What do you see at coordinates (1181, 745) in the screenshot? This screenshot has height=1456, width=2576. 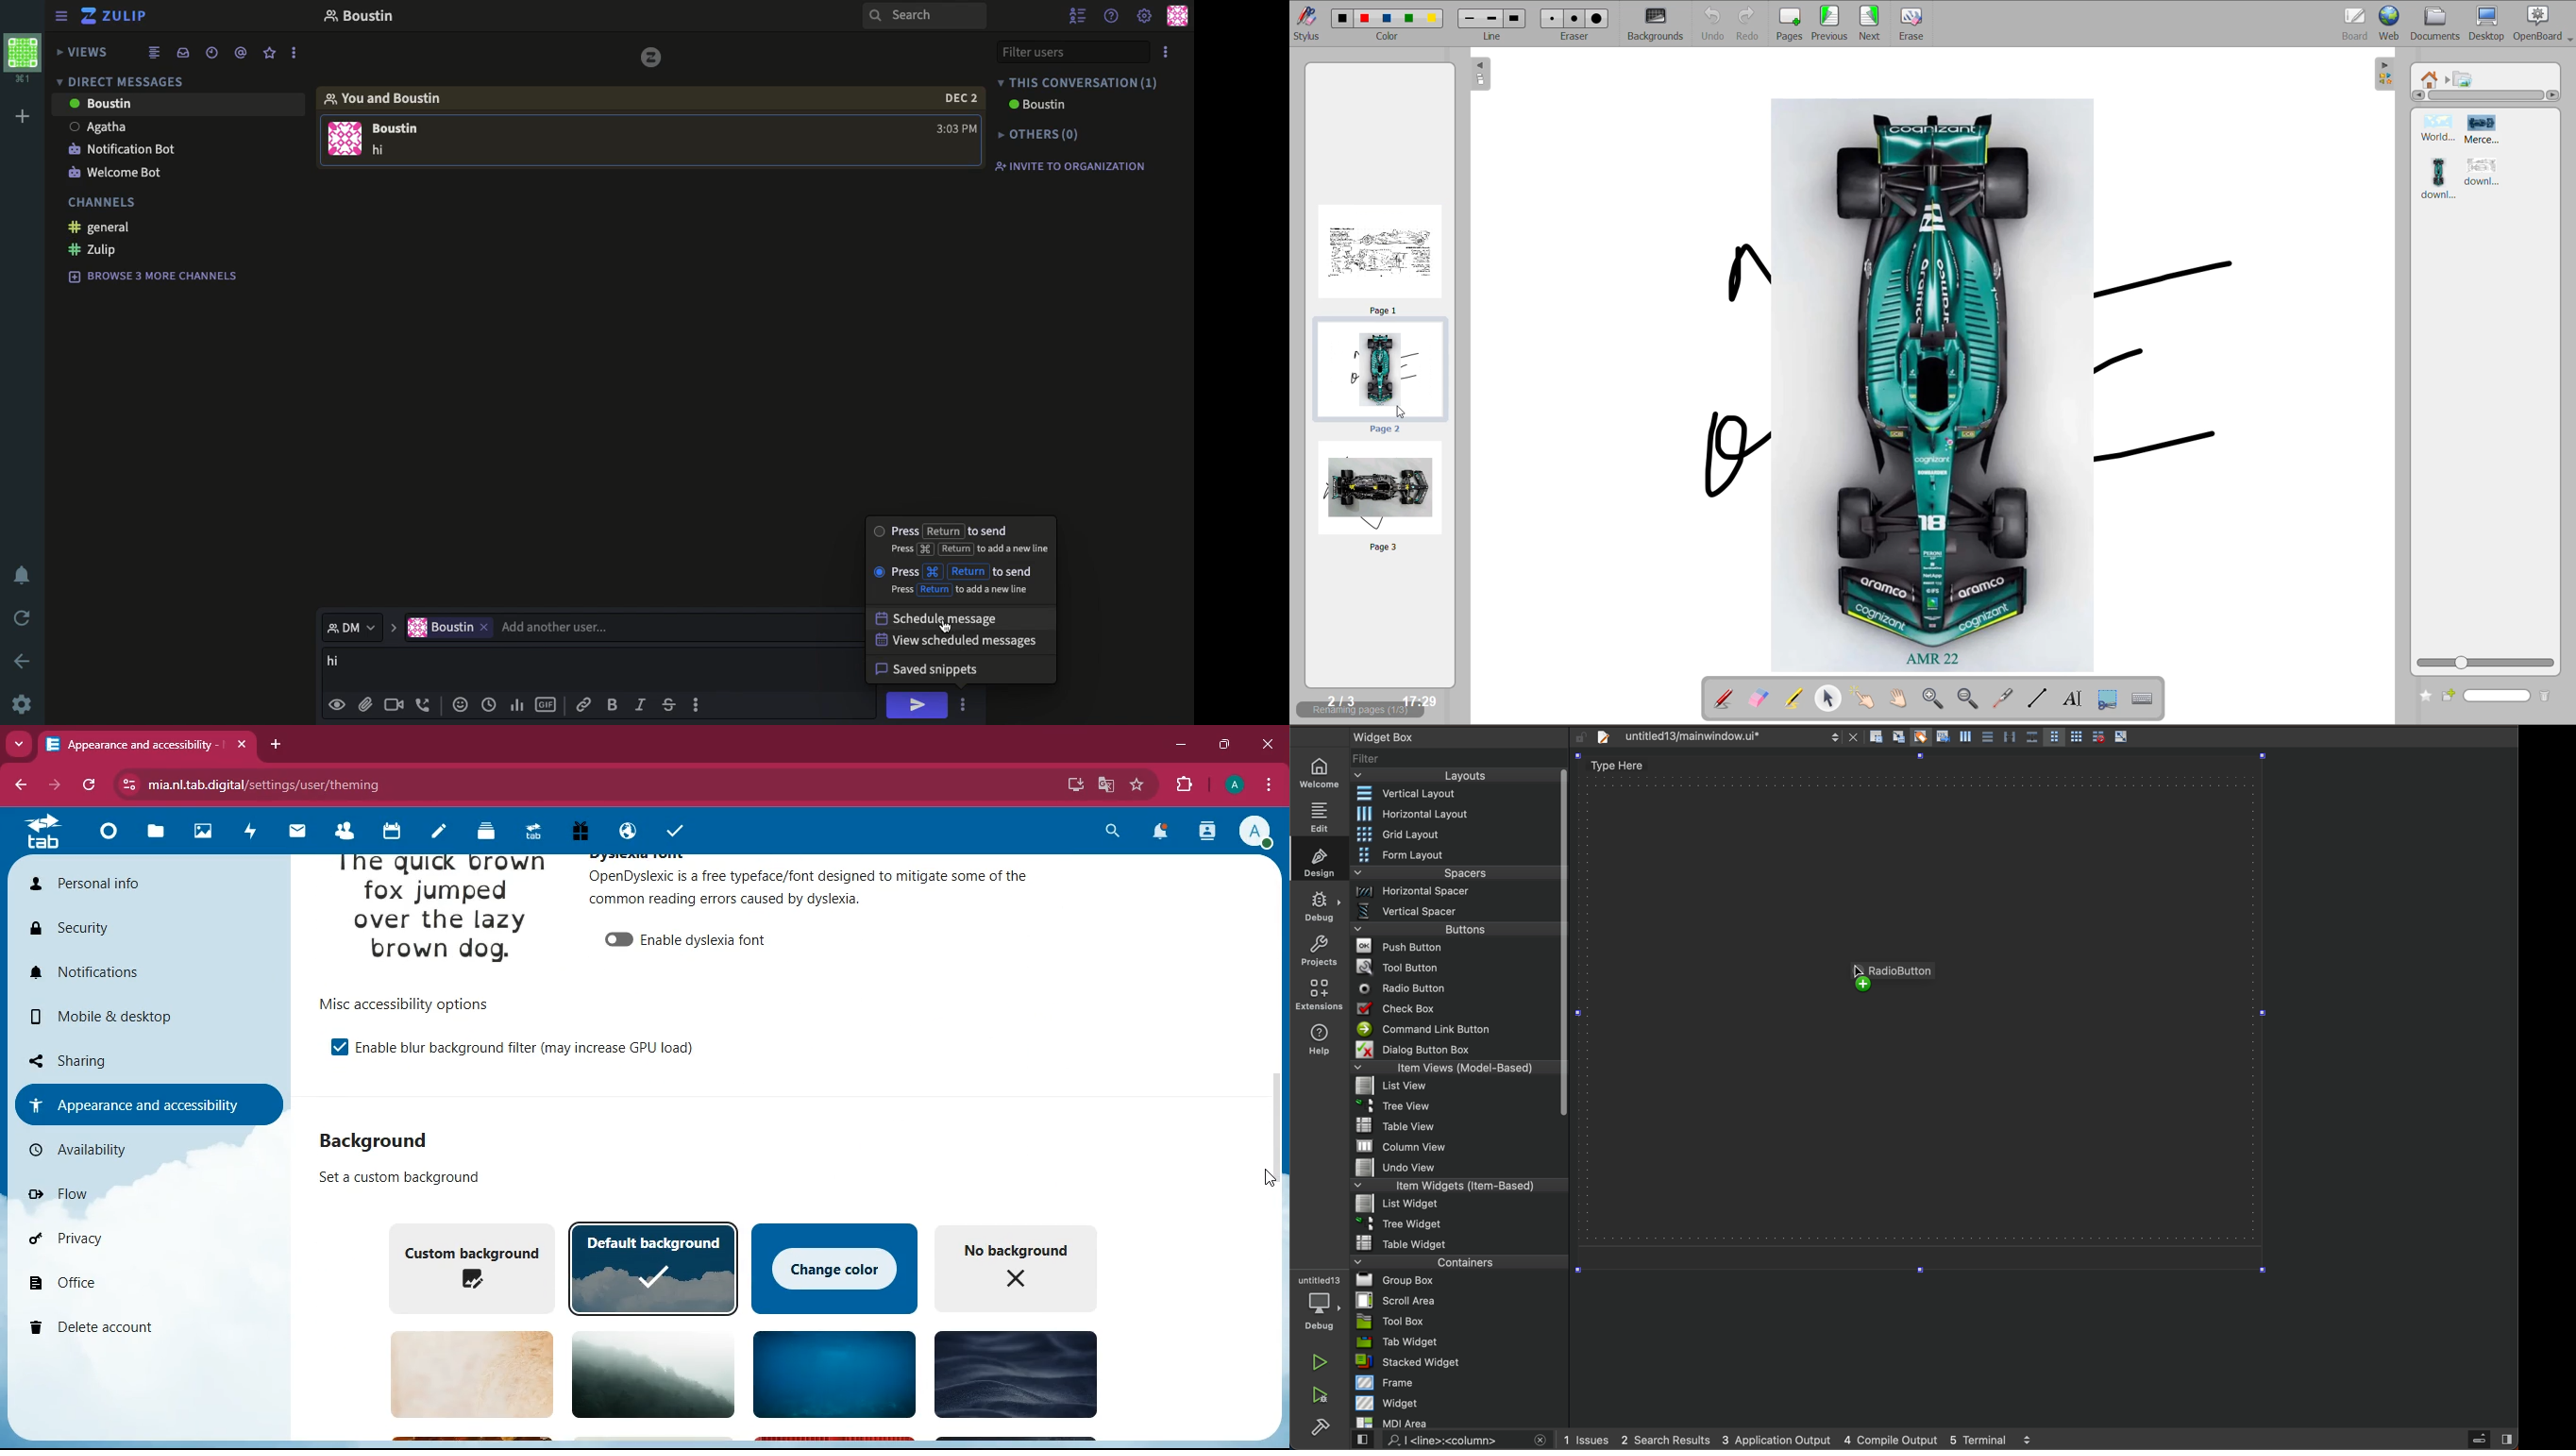 I see `minimize` at bounding box center [1181, 745].